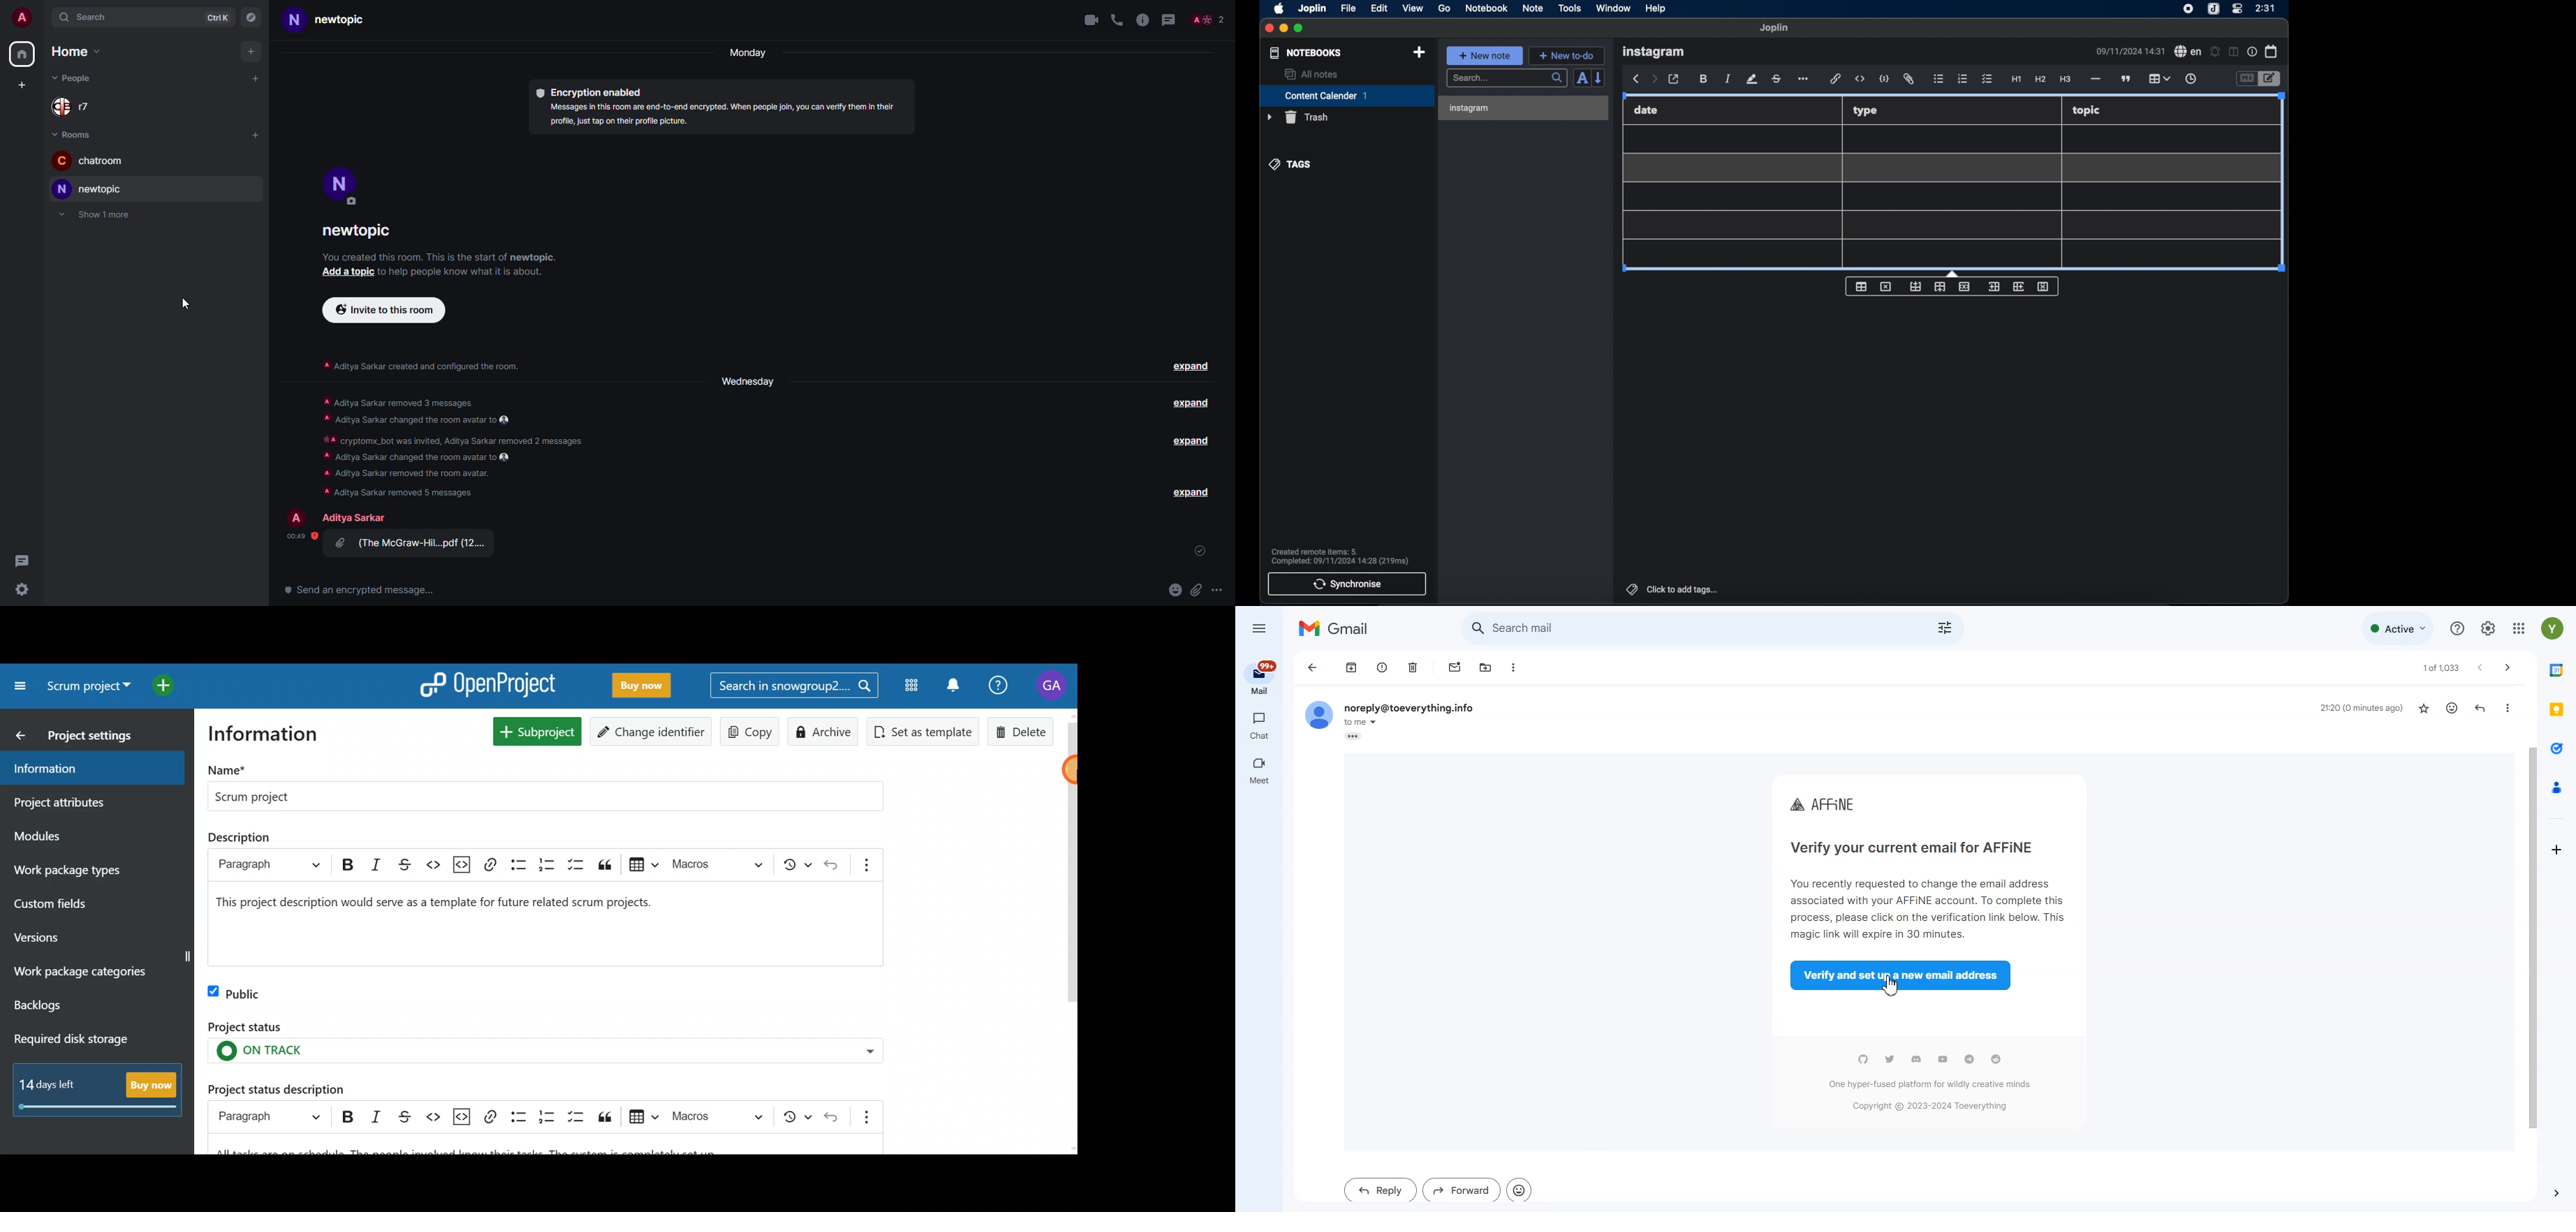 The height and width of the screenshot is (1232, 2576). I want to click on insert row before, so click(1915, 286).